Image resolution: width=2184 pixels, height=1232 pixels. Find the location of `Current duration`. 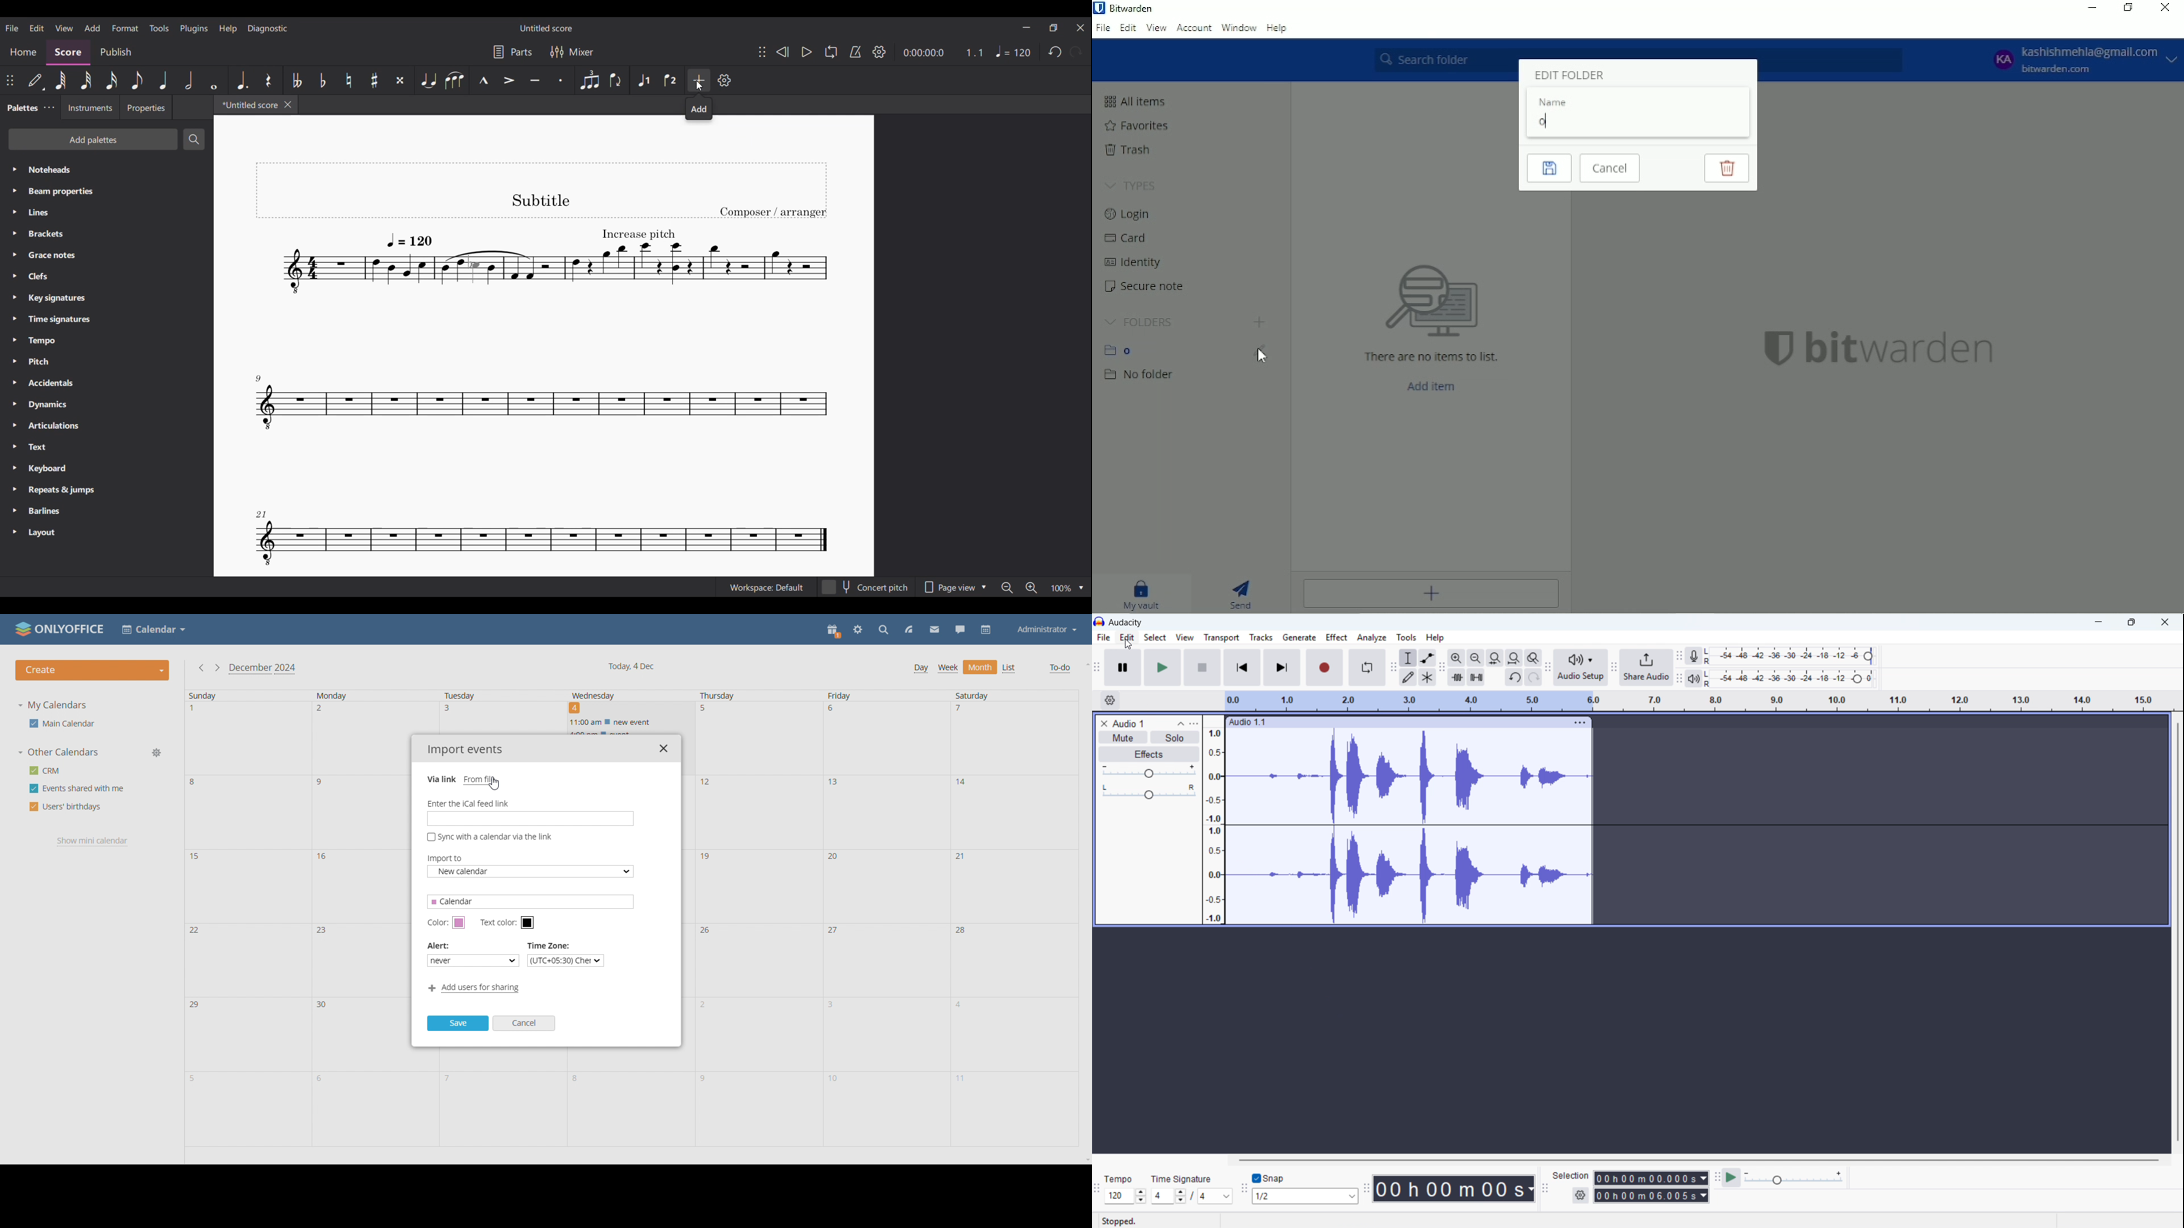

Current duration is located at coordinates (924, 53).